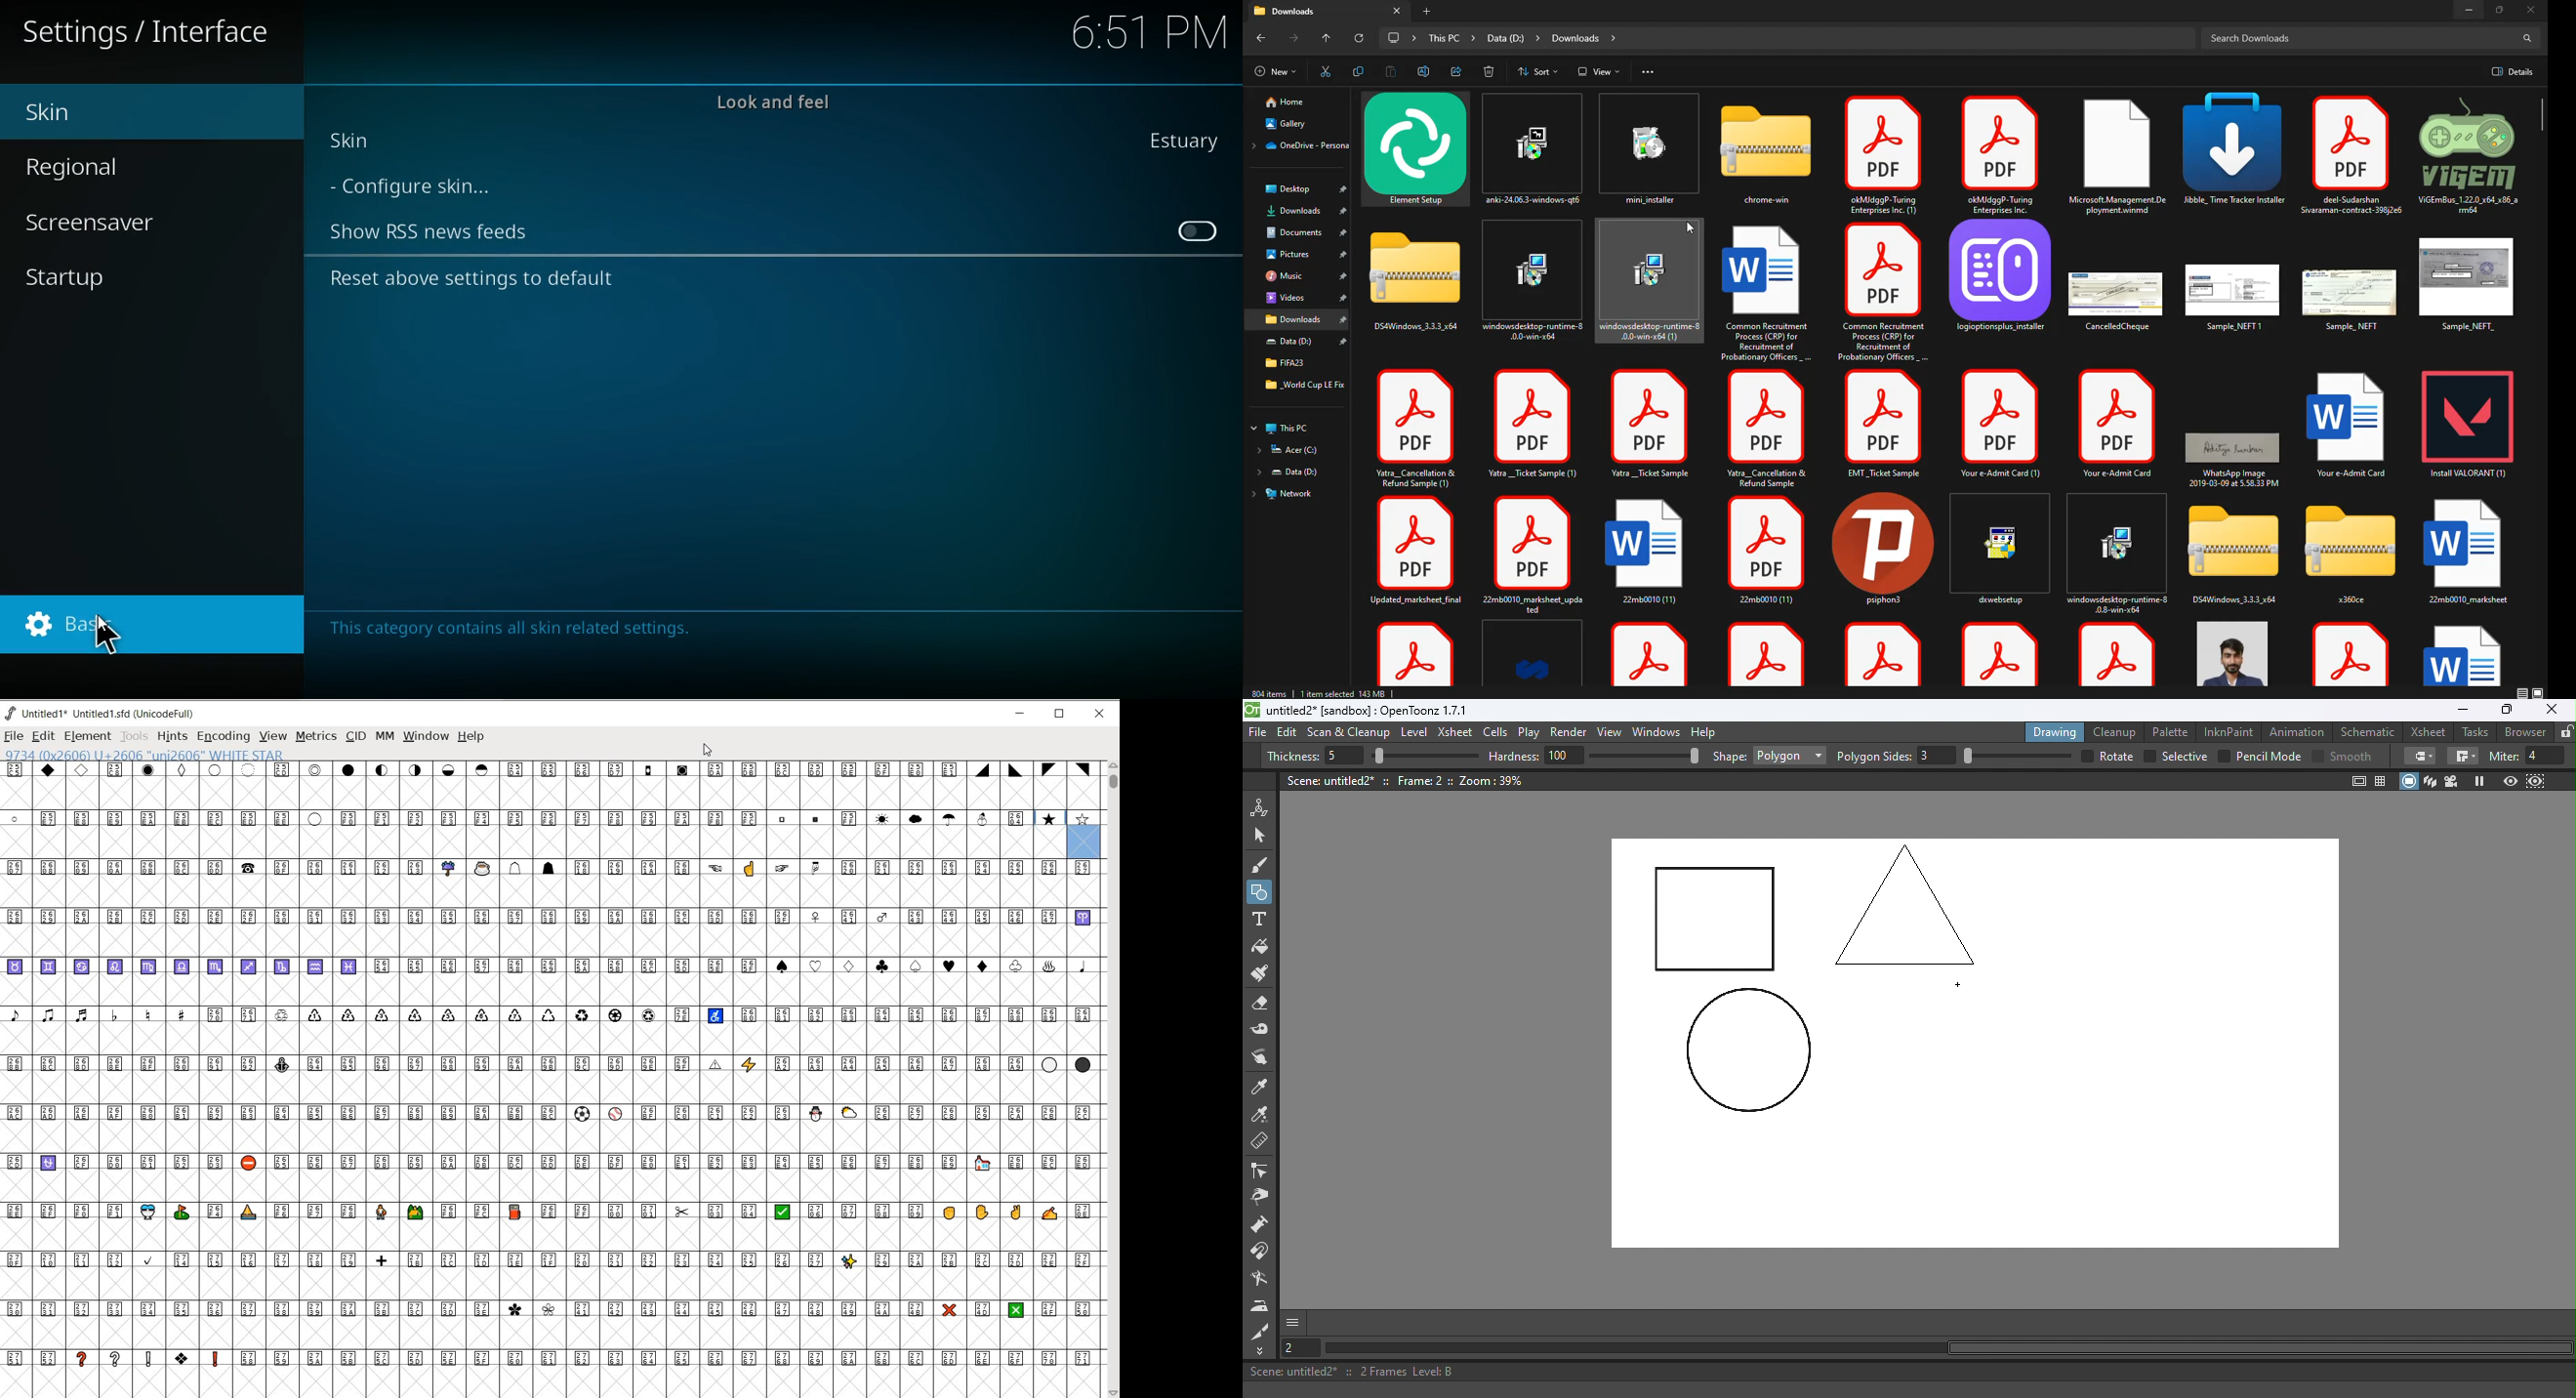 Image resolution: width=2576 pixels, height=1400 pixels. What do you see at coordinates (2300, 730) in the screenshot?
I see `Animation` at bounding box center [2300, 730].